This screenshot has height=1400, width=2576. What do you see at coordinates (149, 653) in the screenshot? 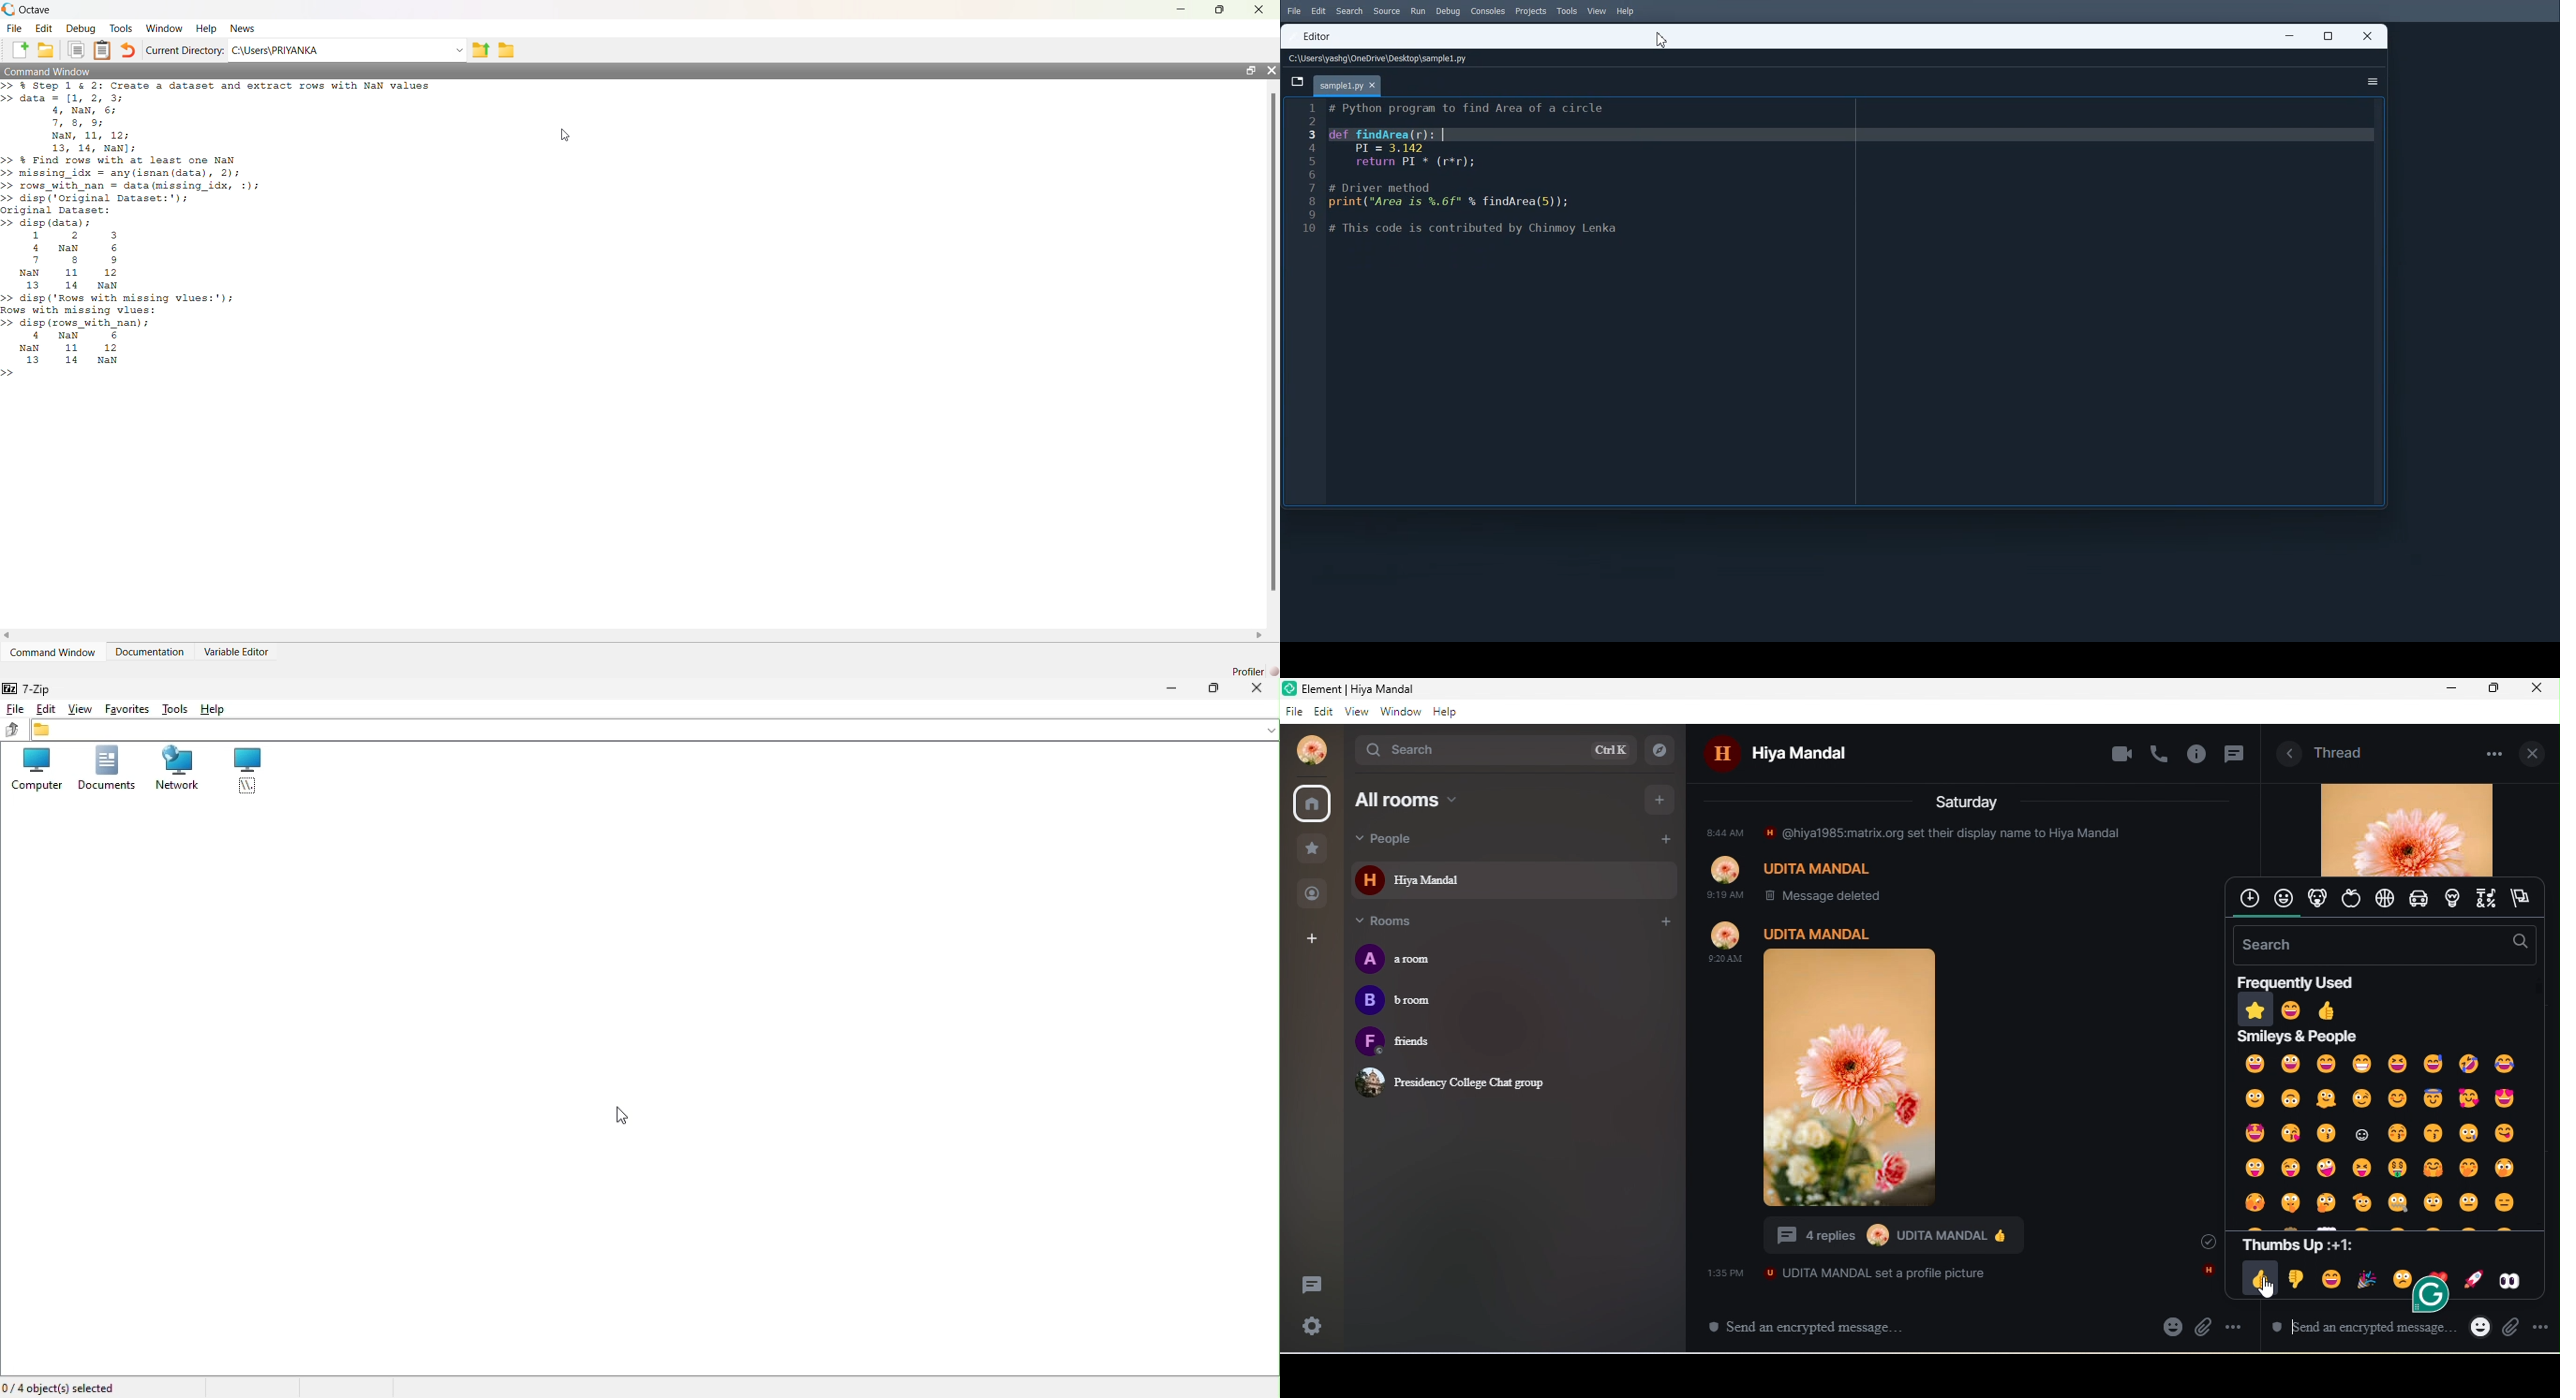
I see `Documentation` at bounding box center [149, 653].